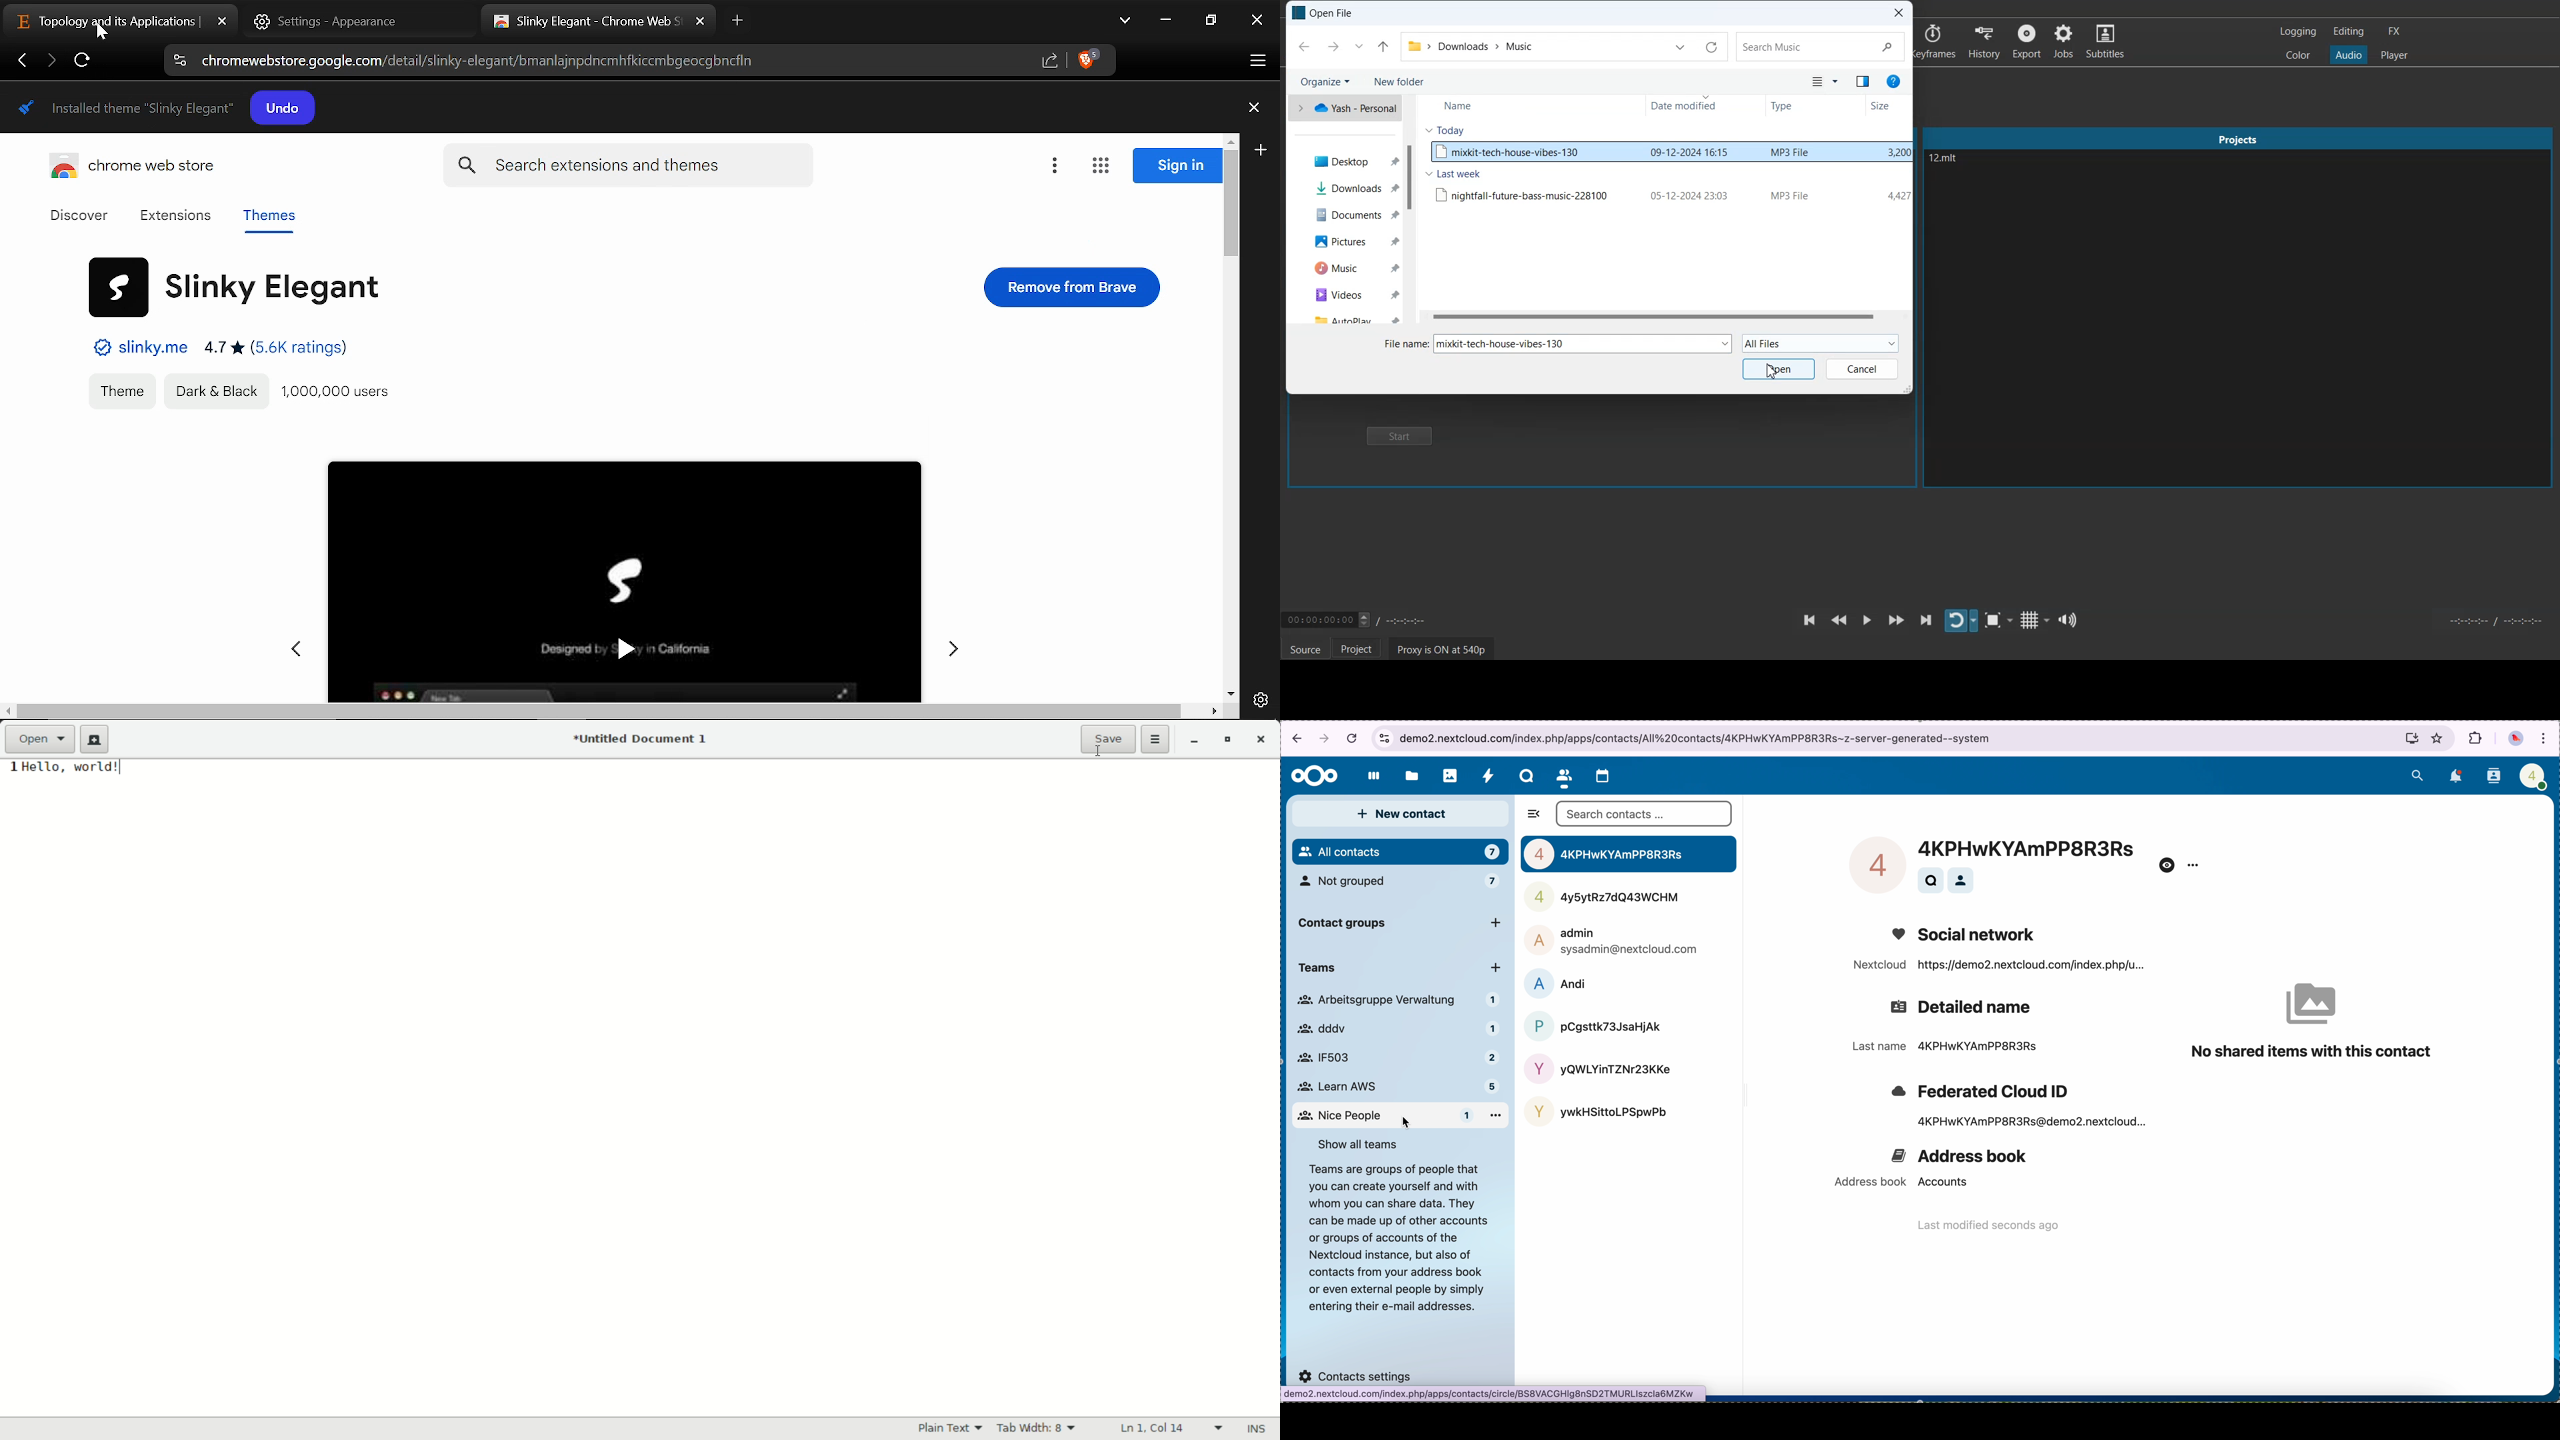  What do you see at coordinates (1359, 46) in the screenshot?
I see `Recent file` at bounding box center [1359, 46].